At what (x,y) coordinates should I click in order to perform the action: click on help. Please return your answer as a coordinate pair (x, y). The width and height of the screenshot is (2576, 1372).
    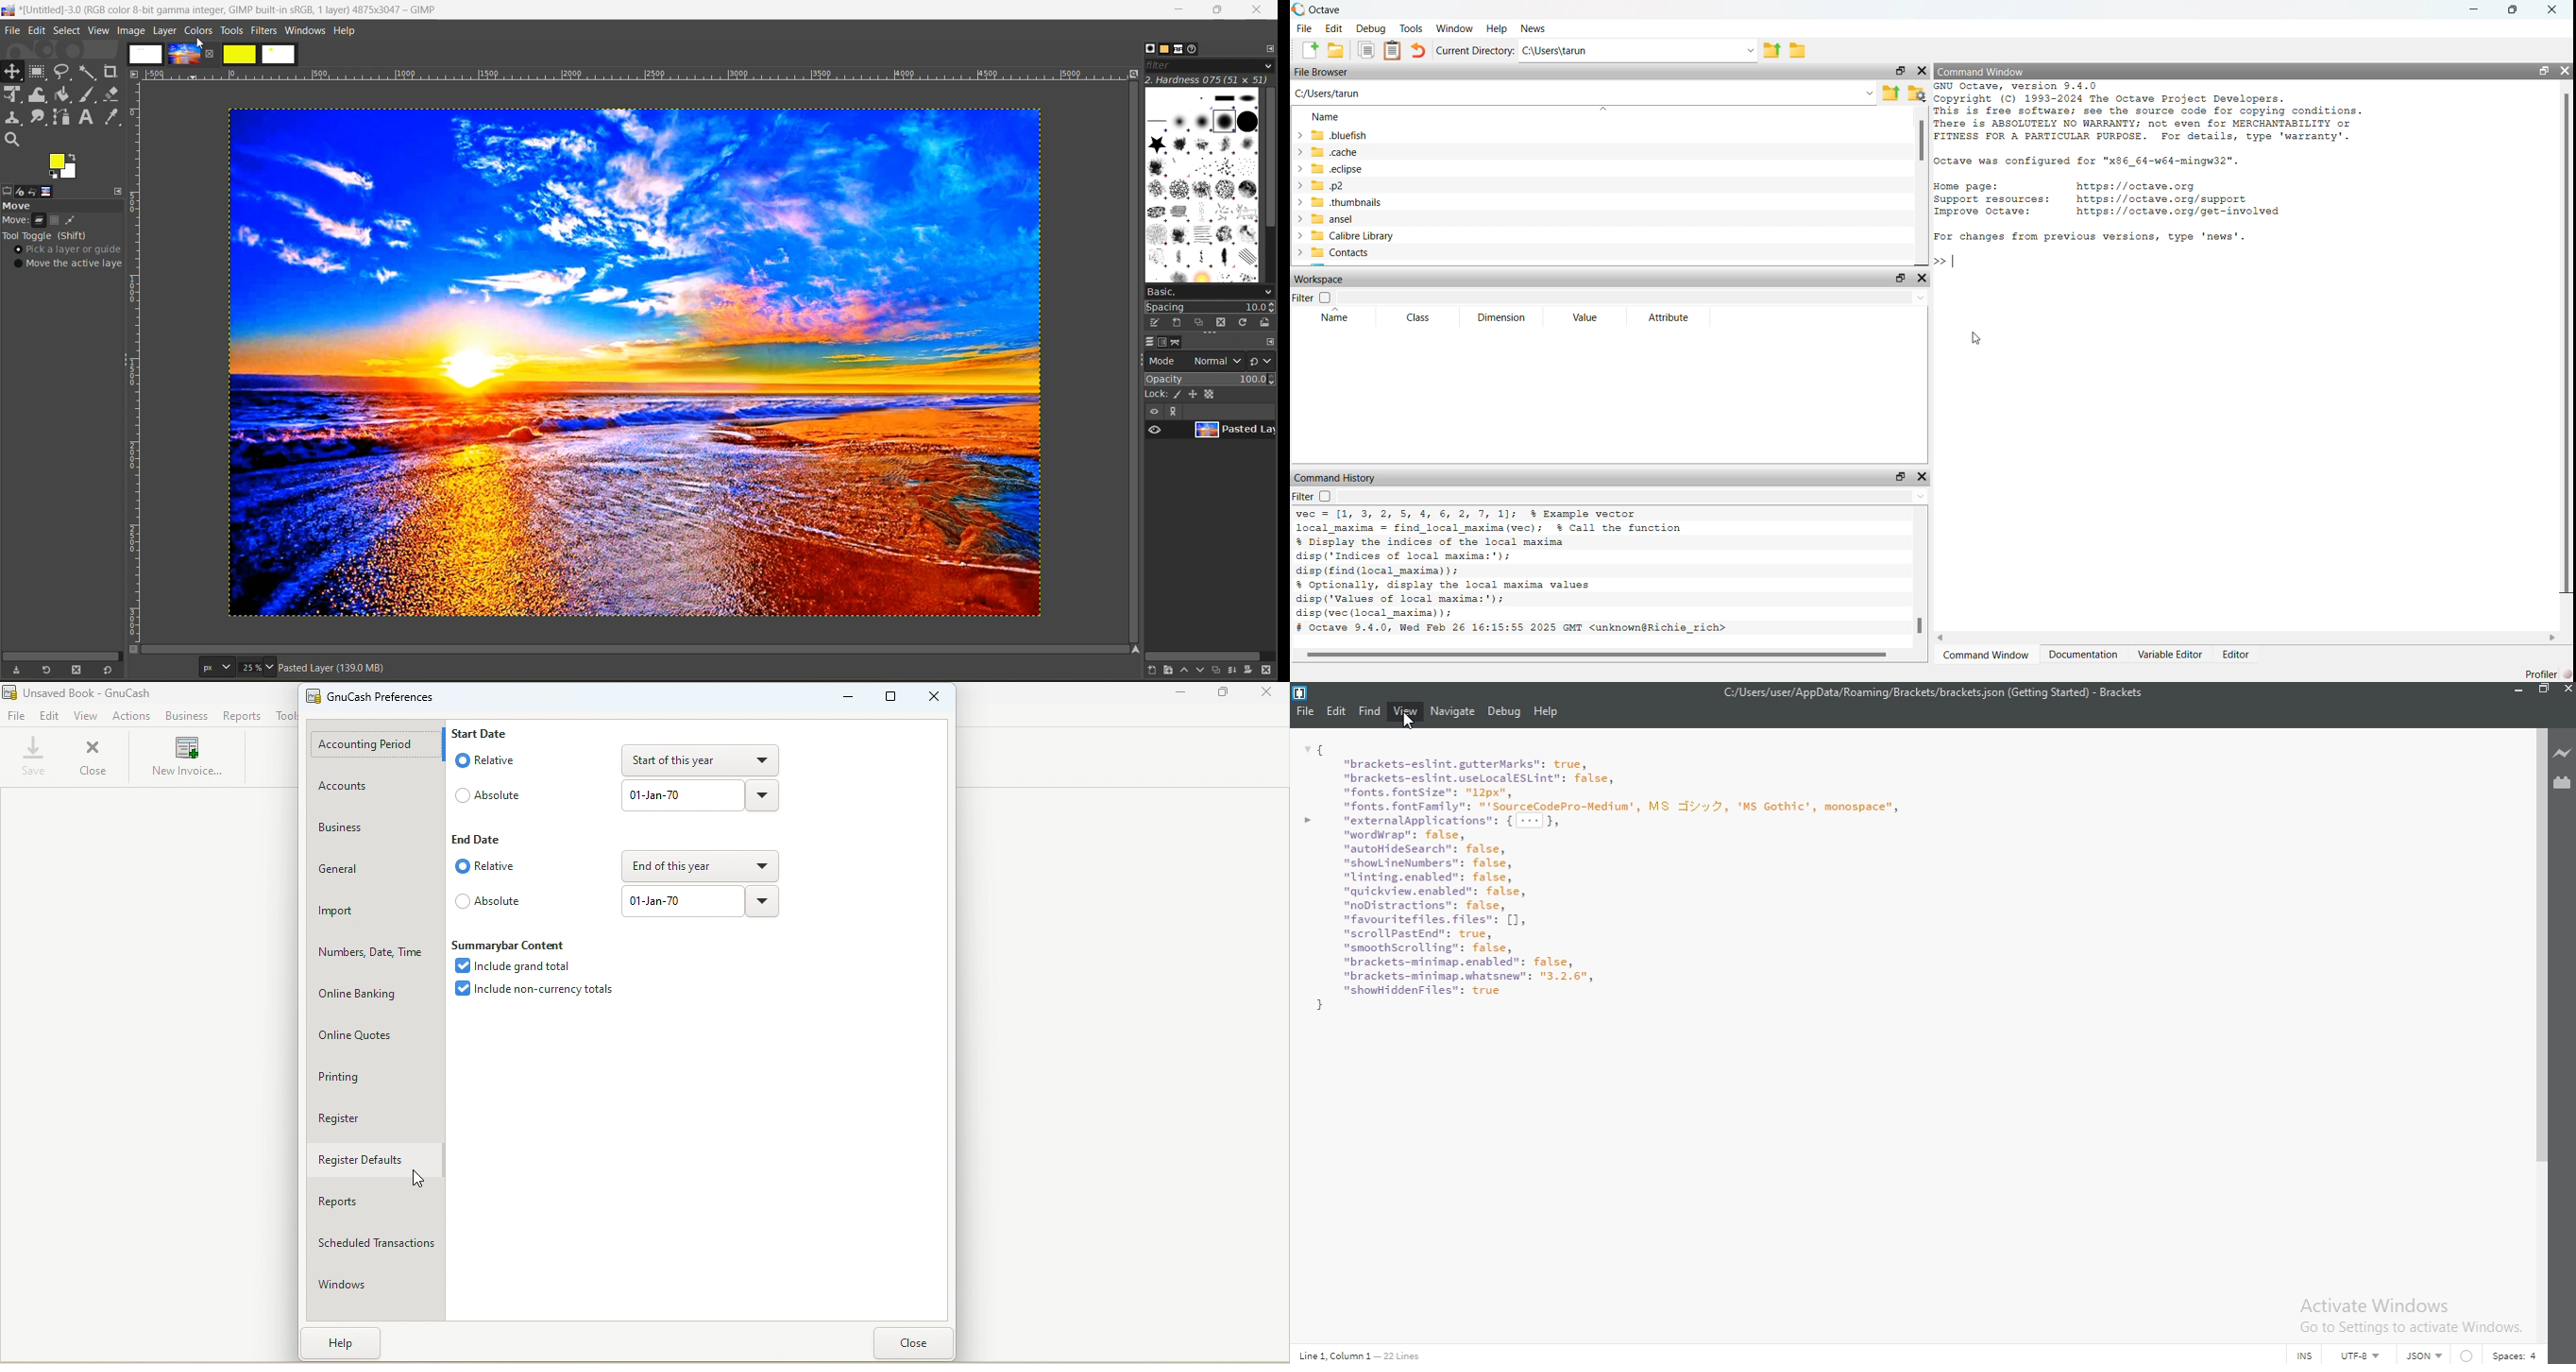
    Looking at the image, I should click on (347, 33).